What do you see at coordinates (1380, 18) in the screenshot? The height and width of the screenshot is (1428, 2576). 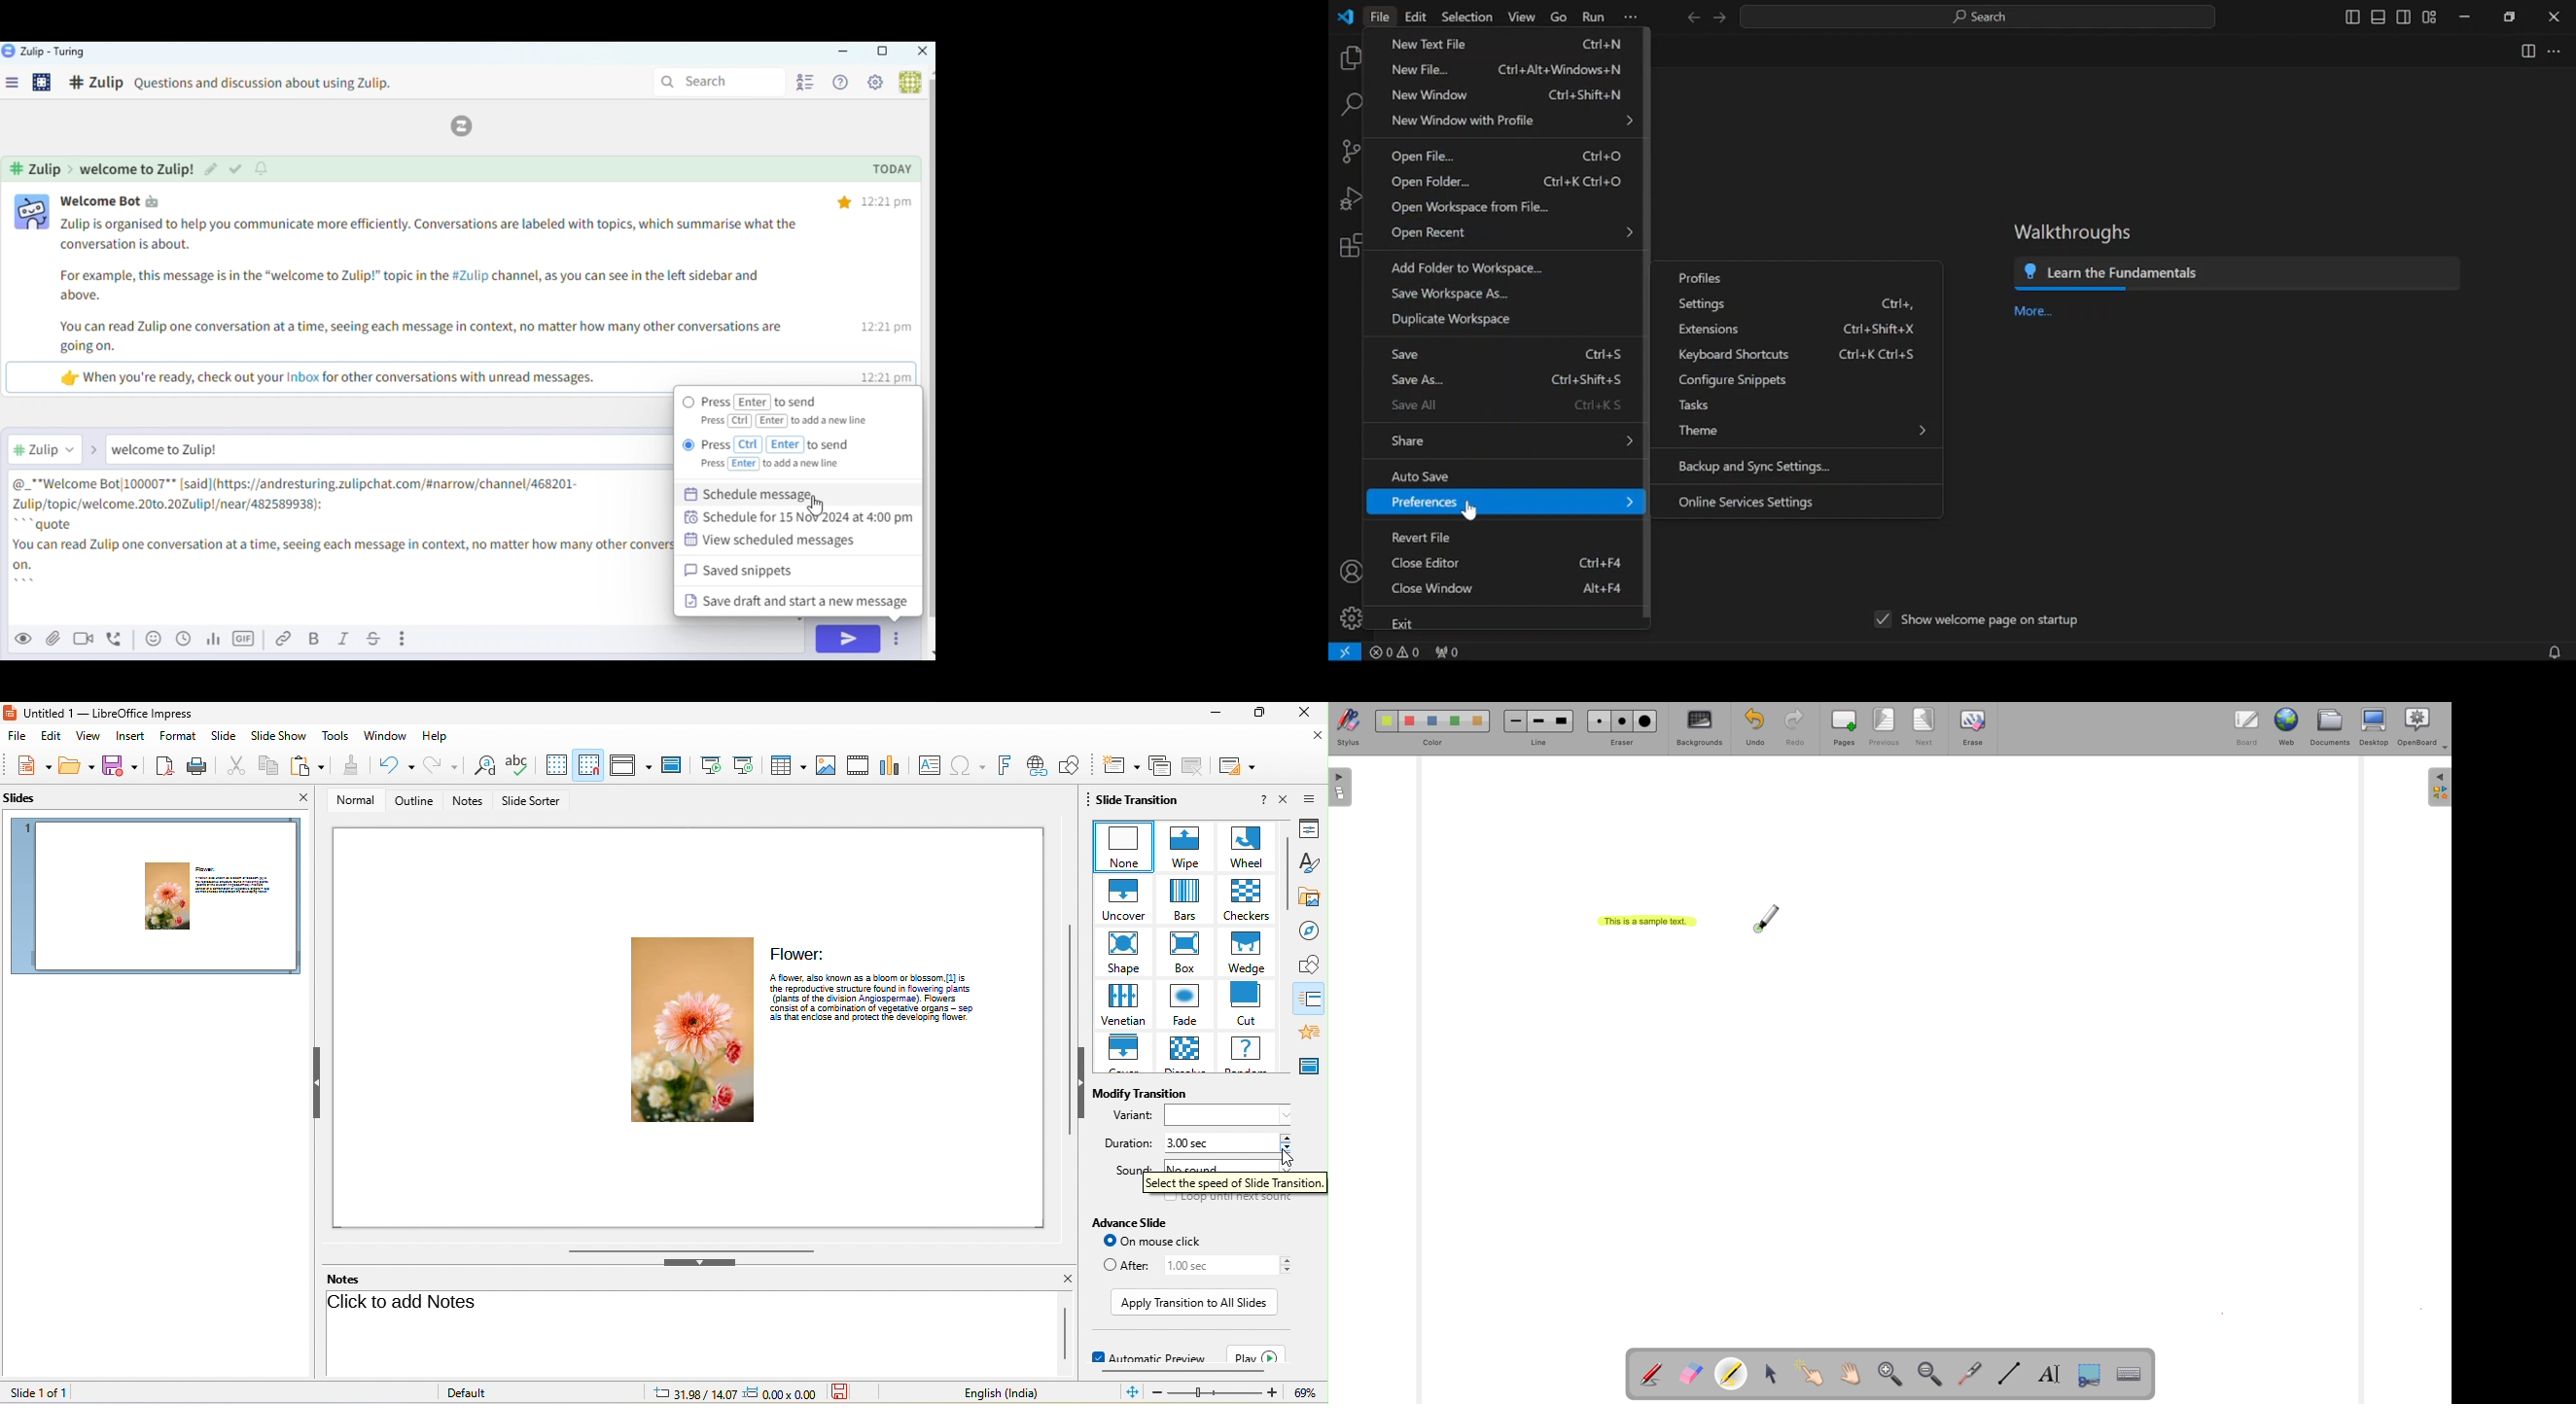 I see `file` at bounding box center [1380, 18].